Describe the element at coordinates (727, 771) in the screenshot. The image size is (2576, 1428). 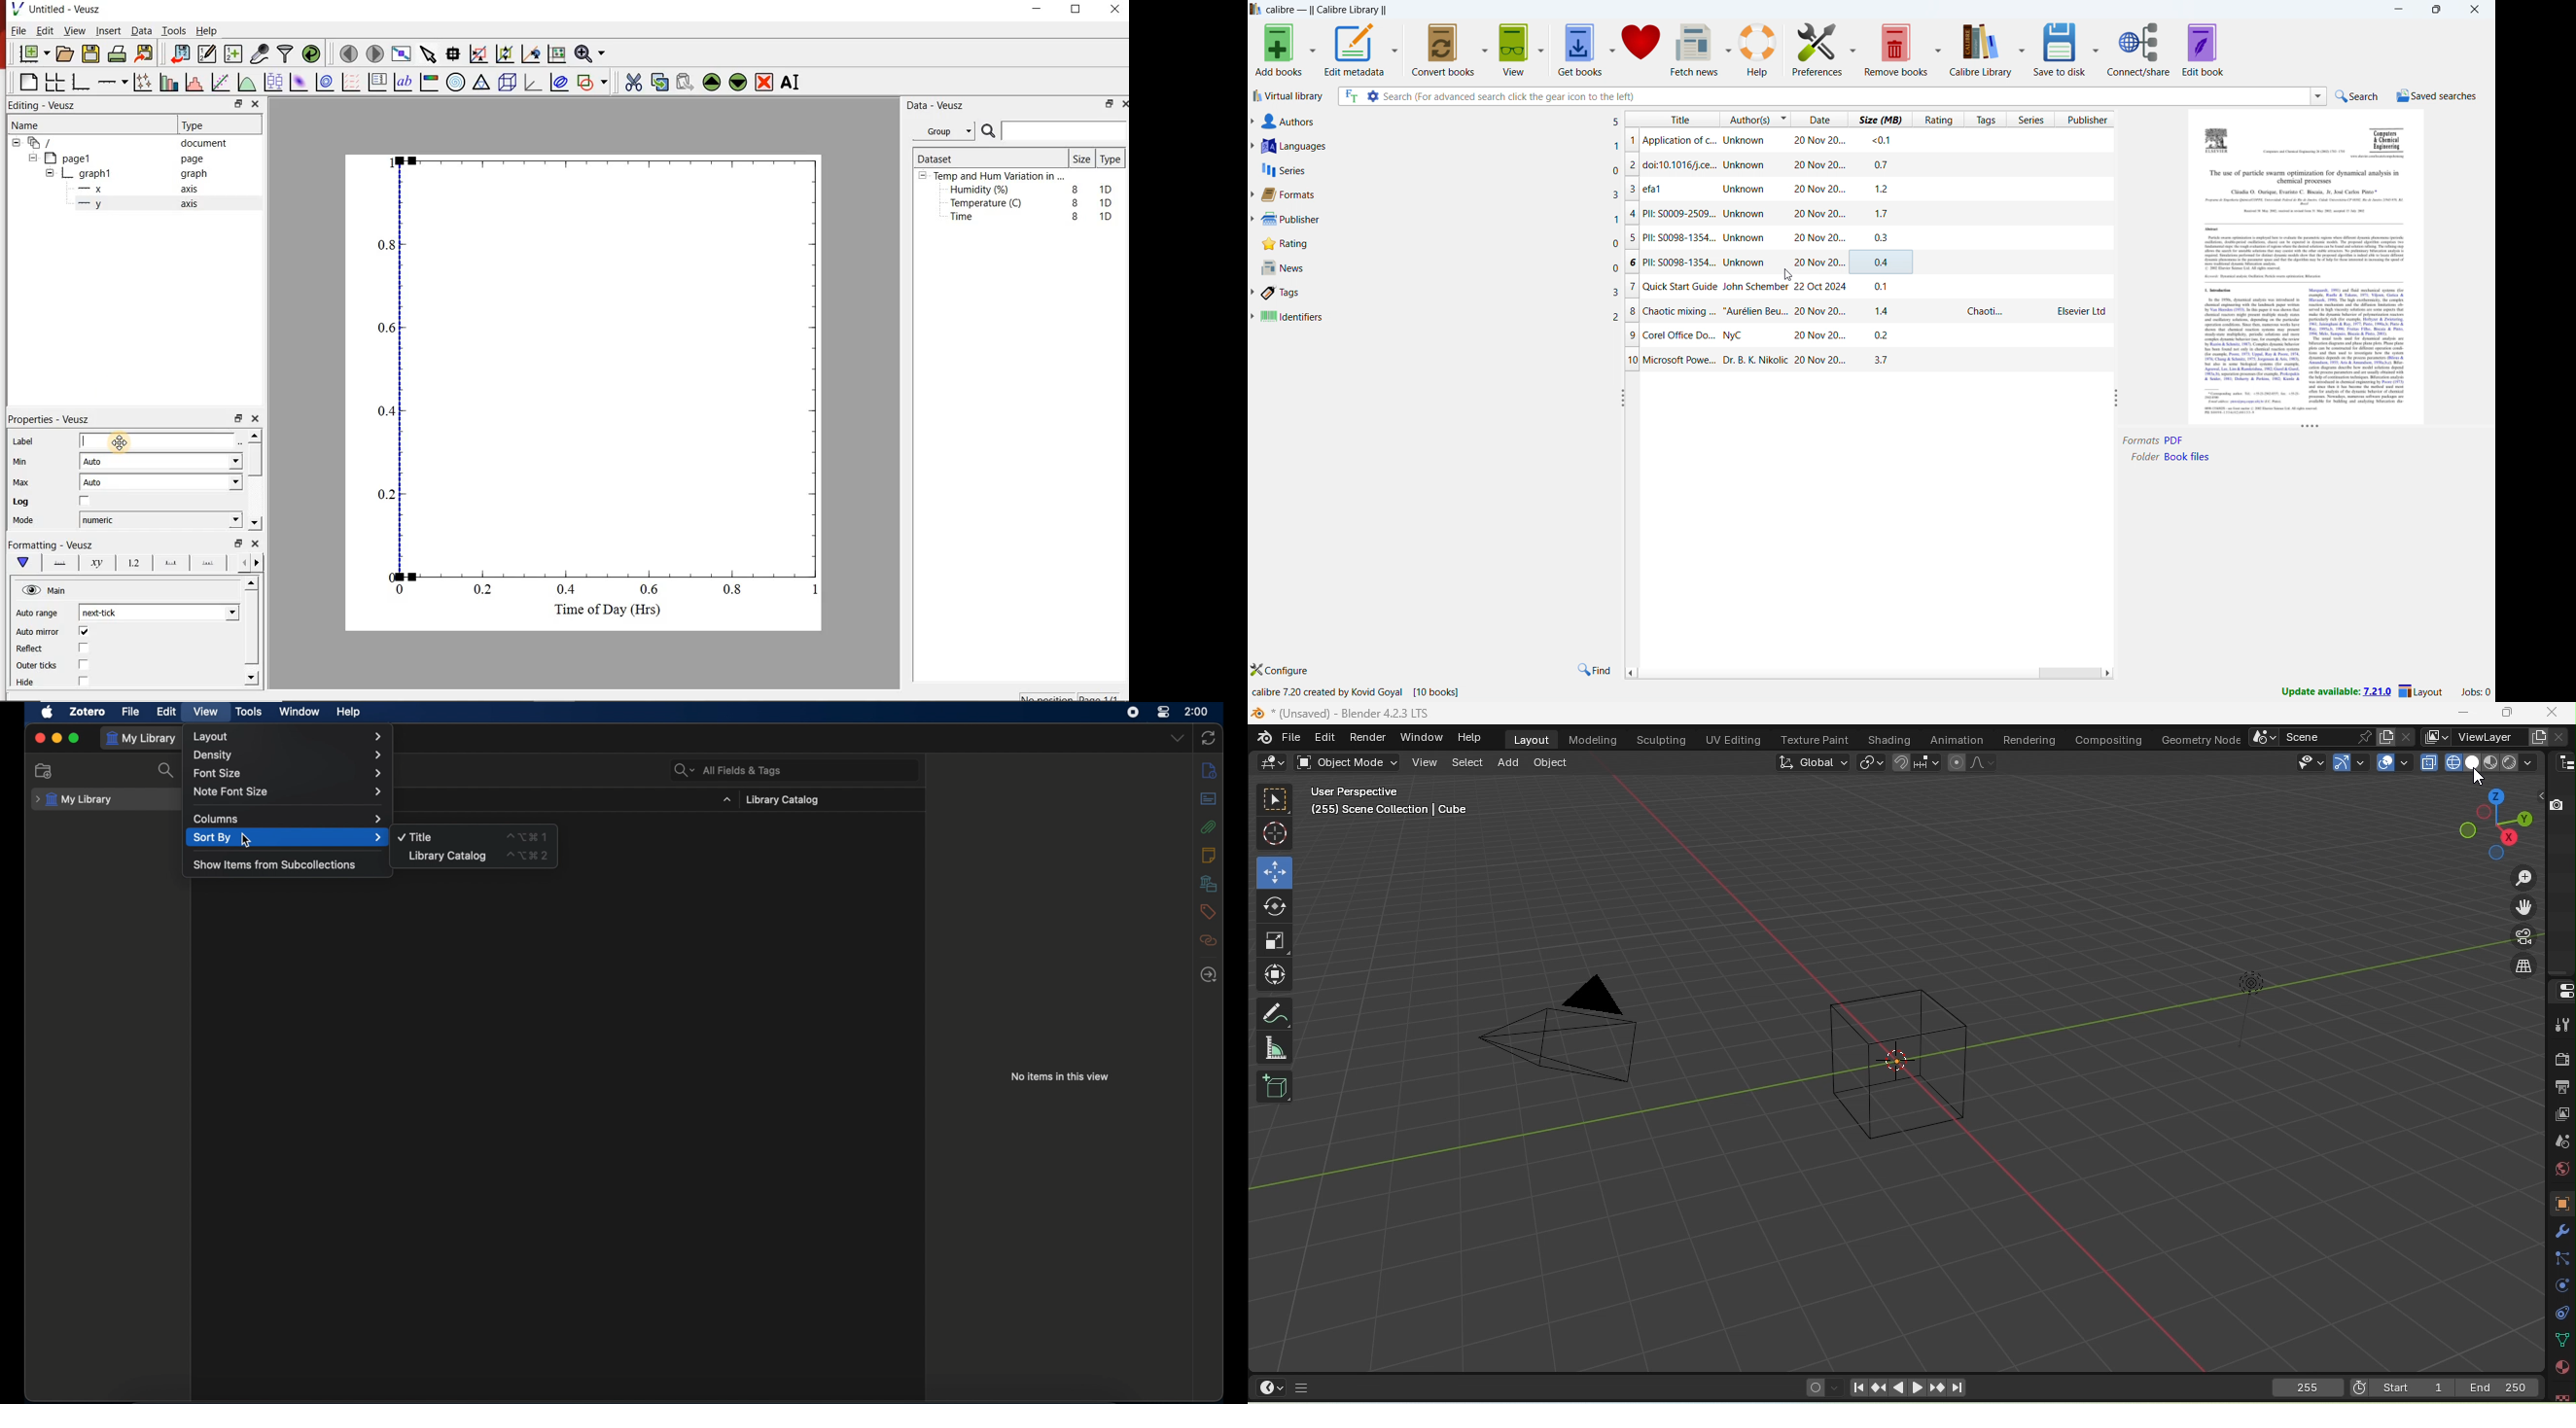
I see `all fields & tags` at that location.